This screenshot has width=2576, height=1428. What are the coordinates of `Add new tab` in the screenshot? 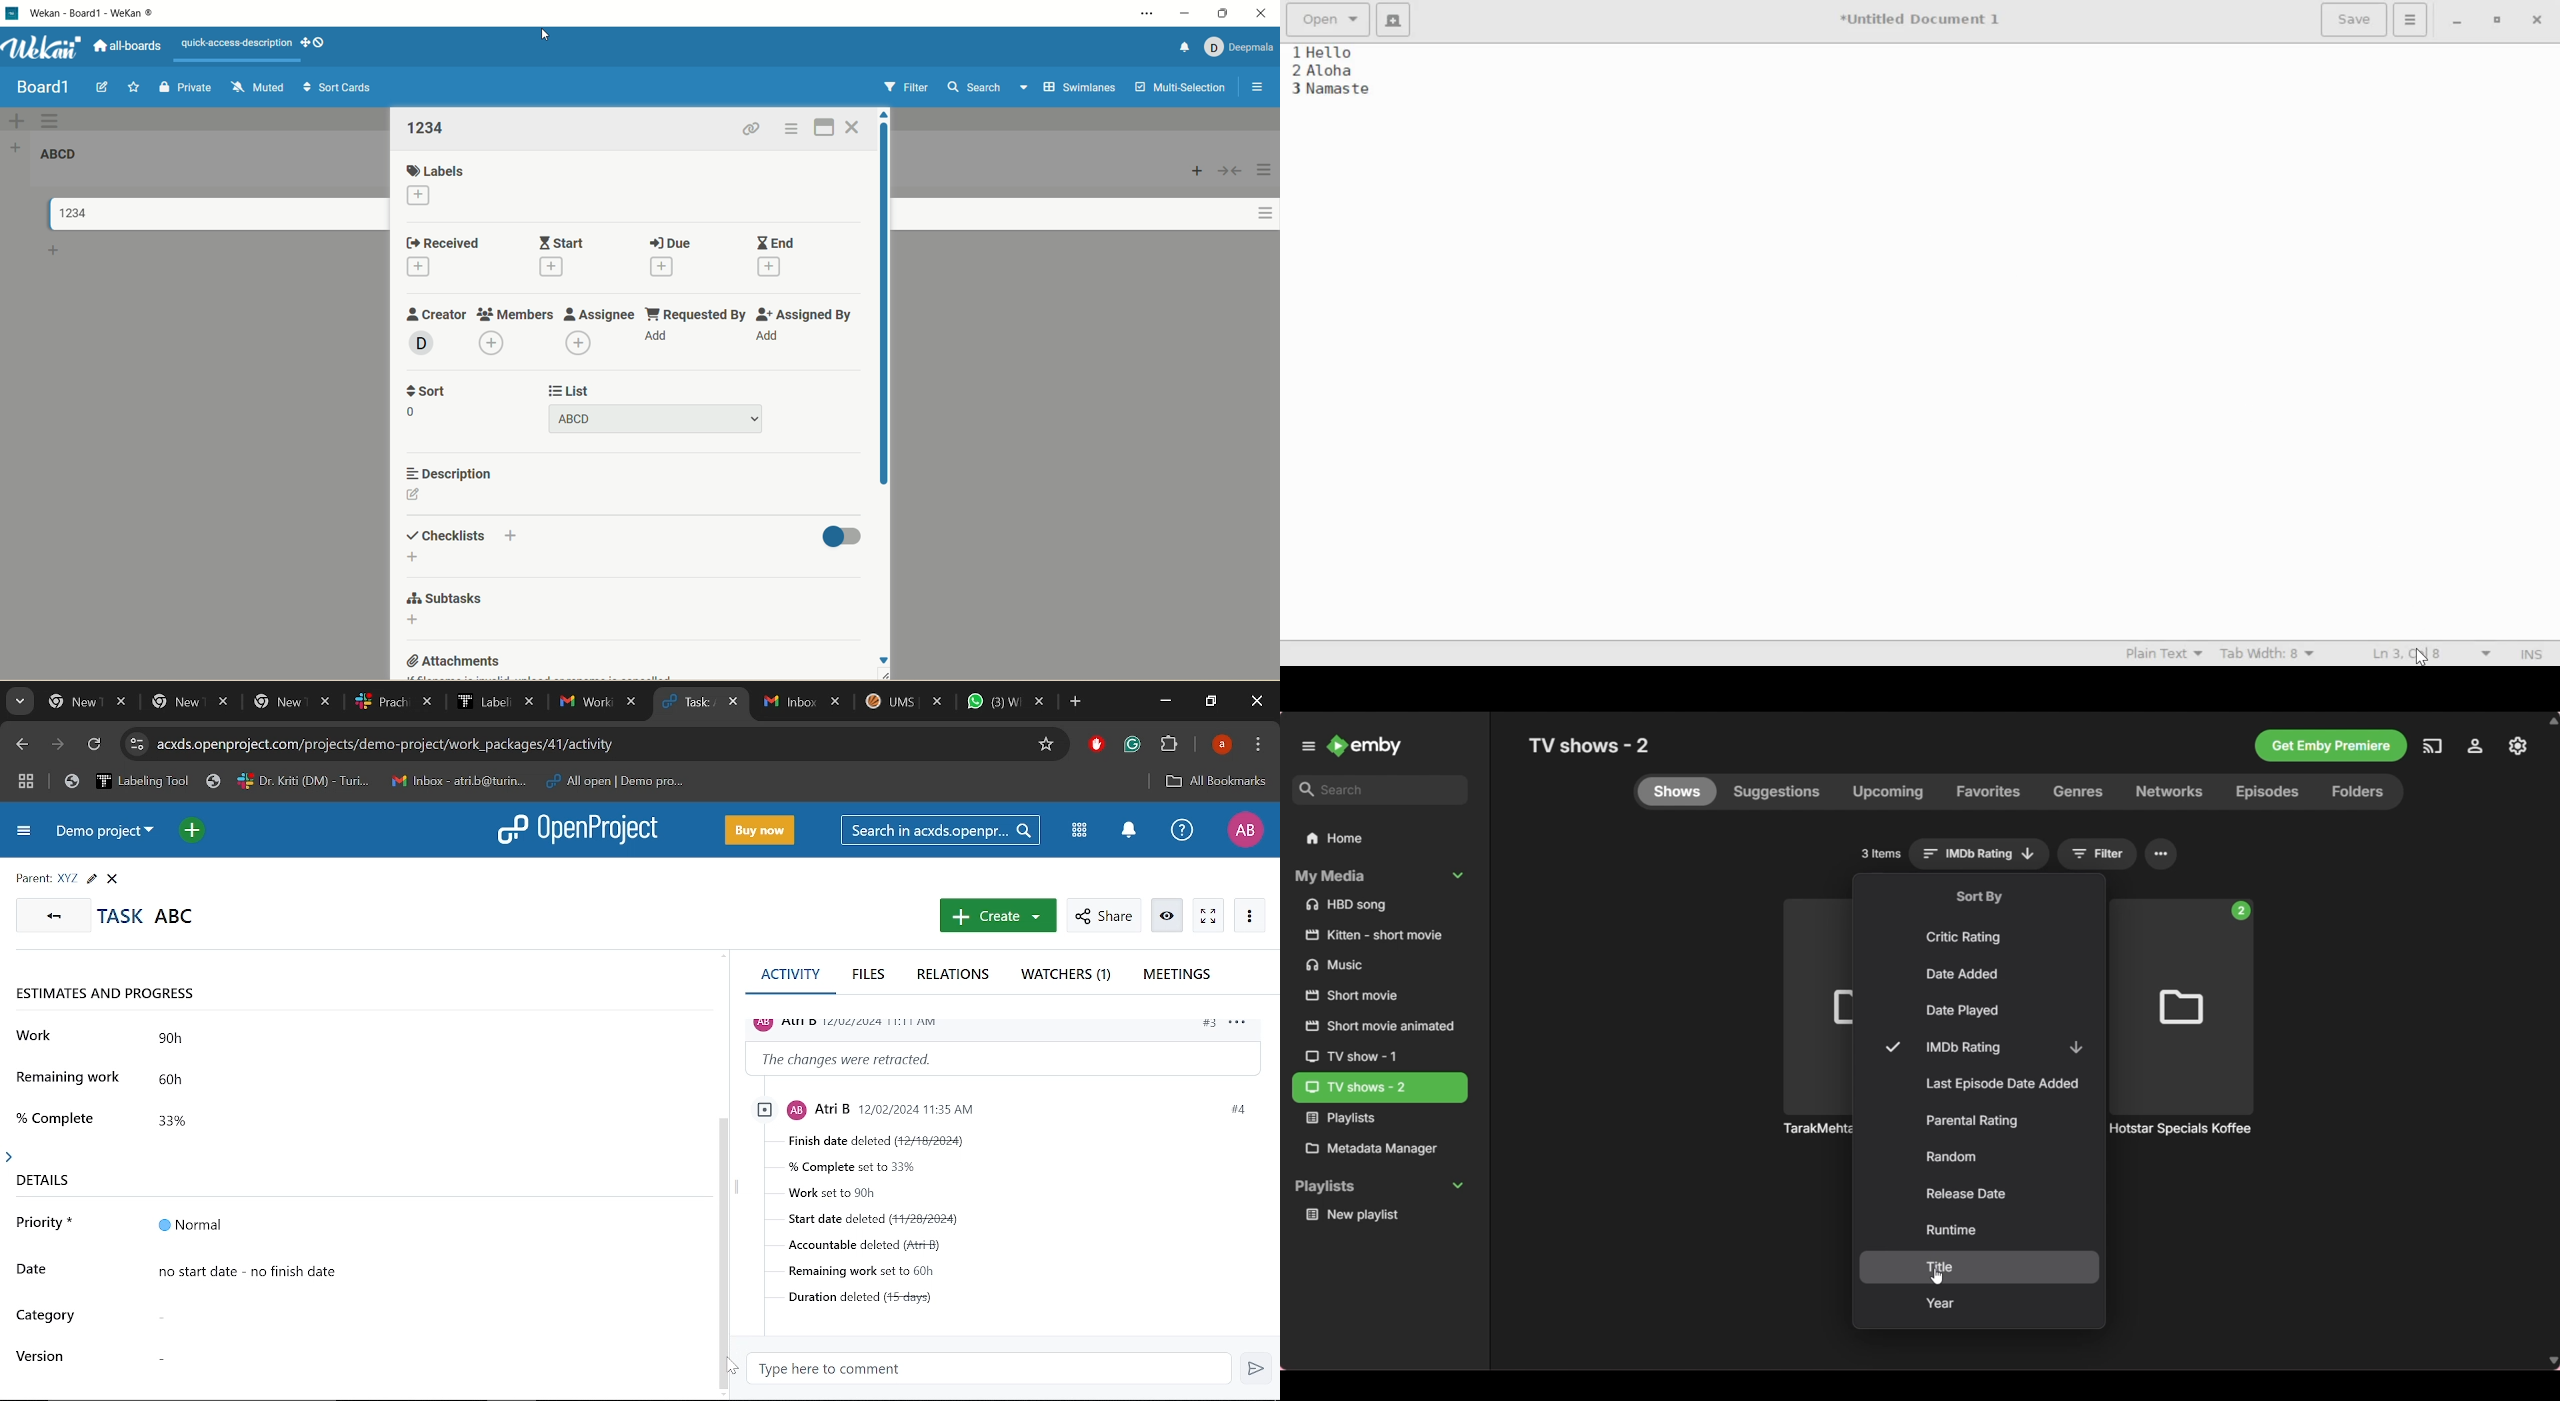 It's located at (1077, 704).